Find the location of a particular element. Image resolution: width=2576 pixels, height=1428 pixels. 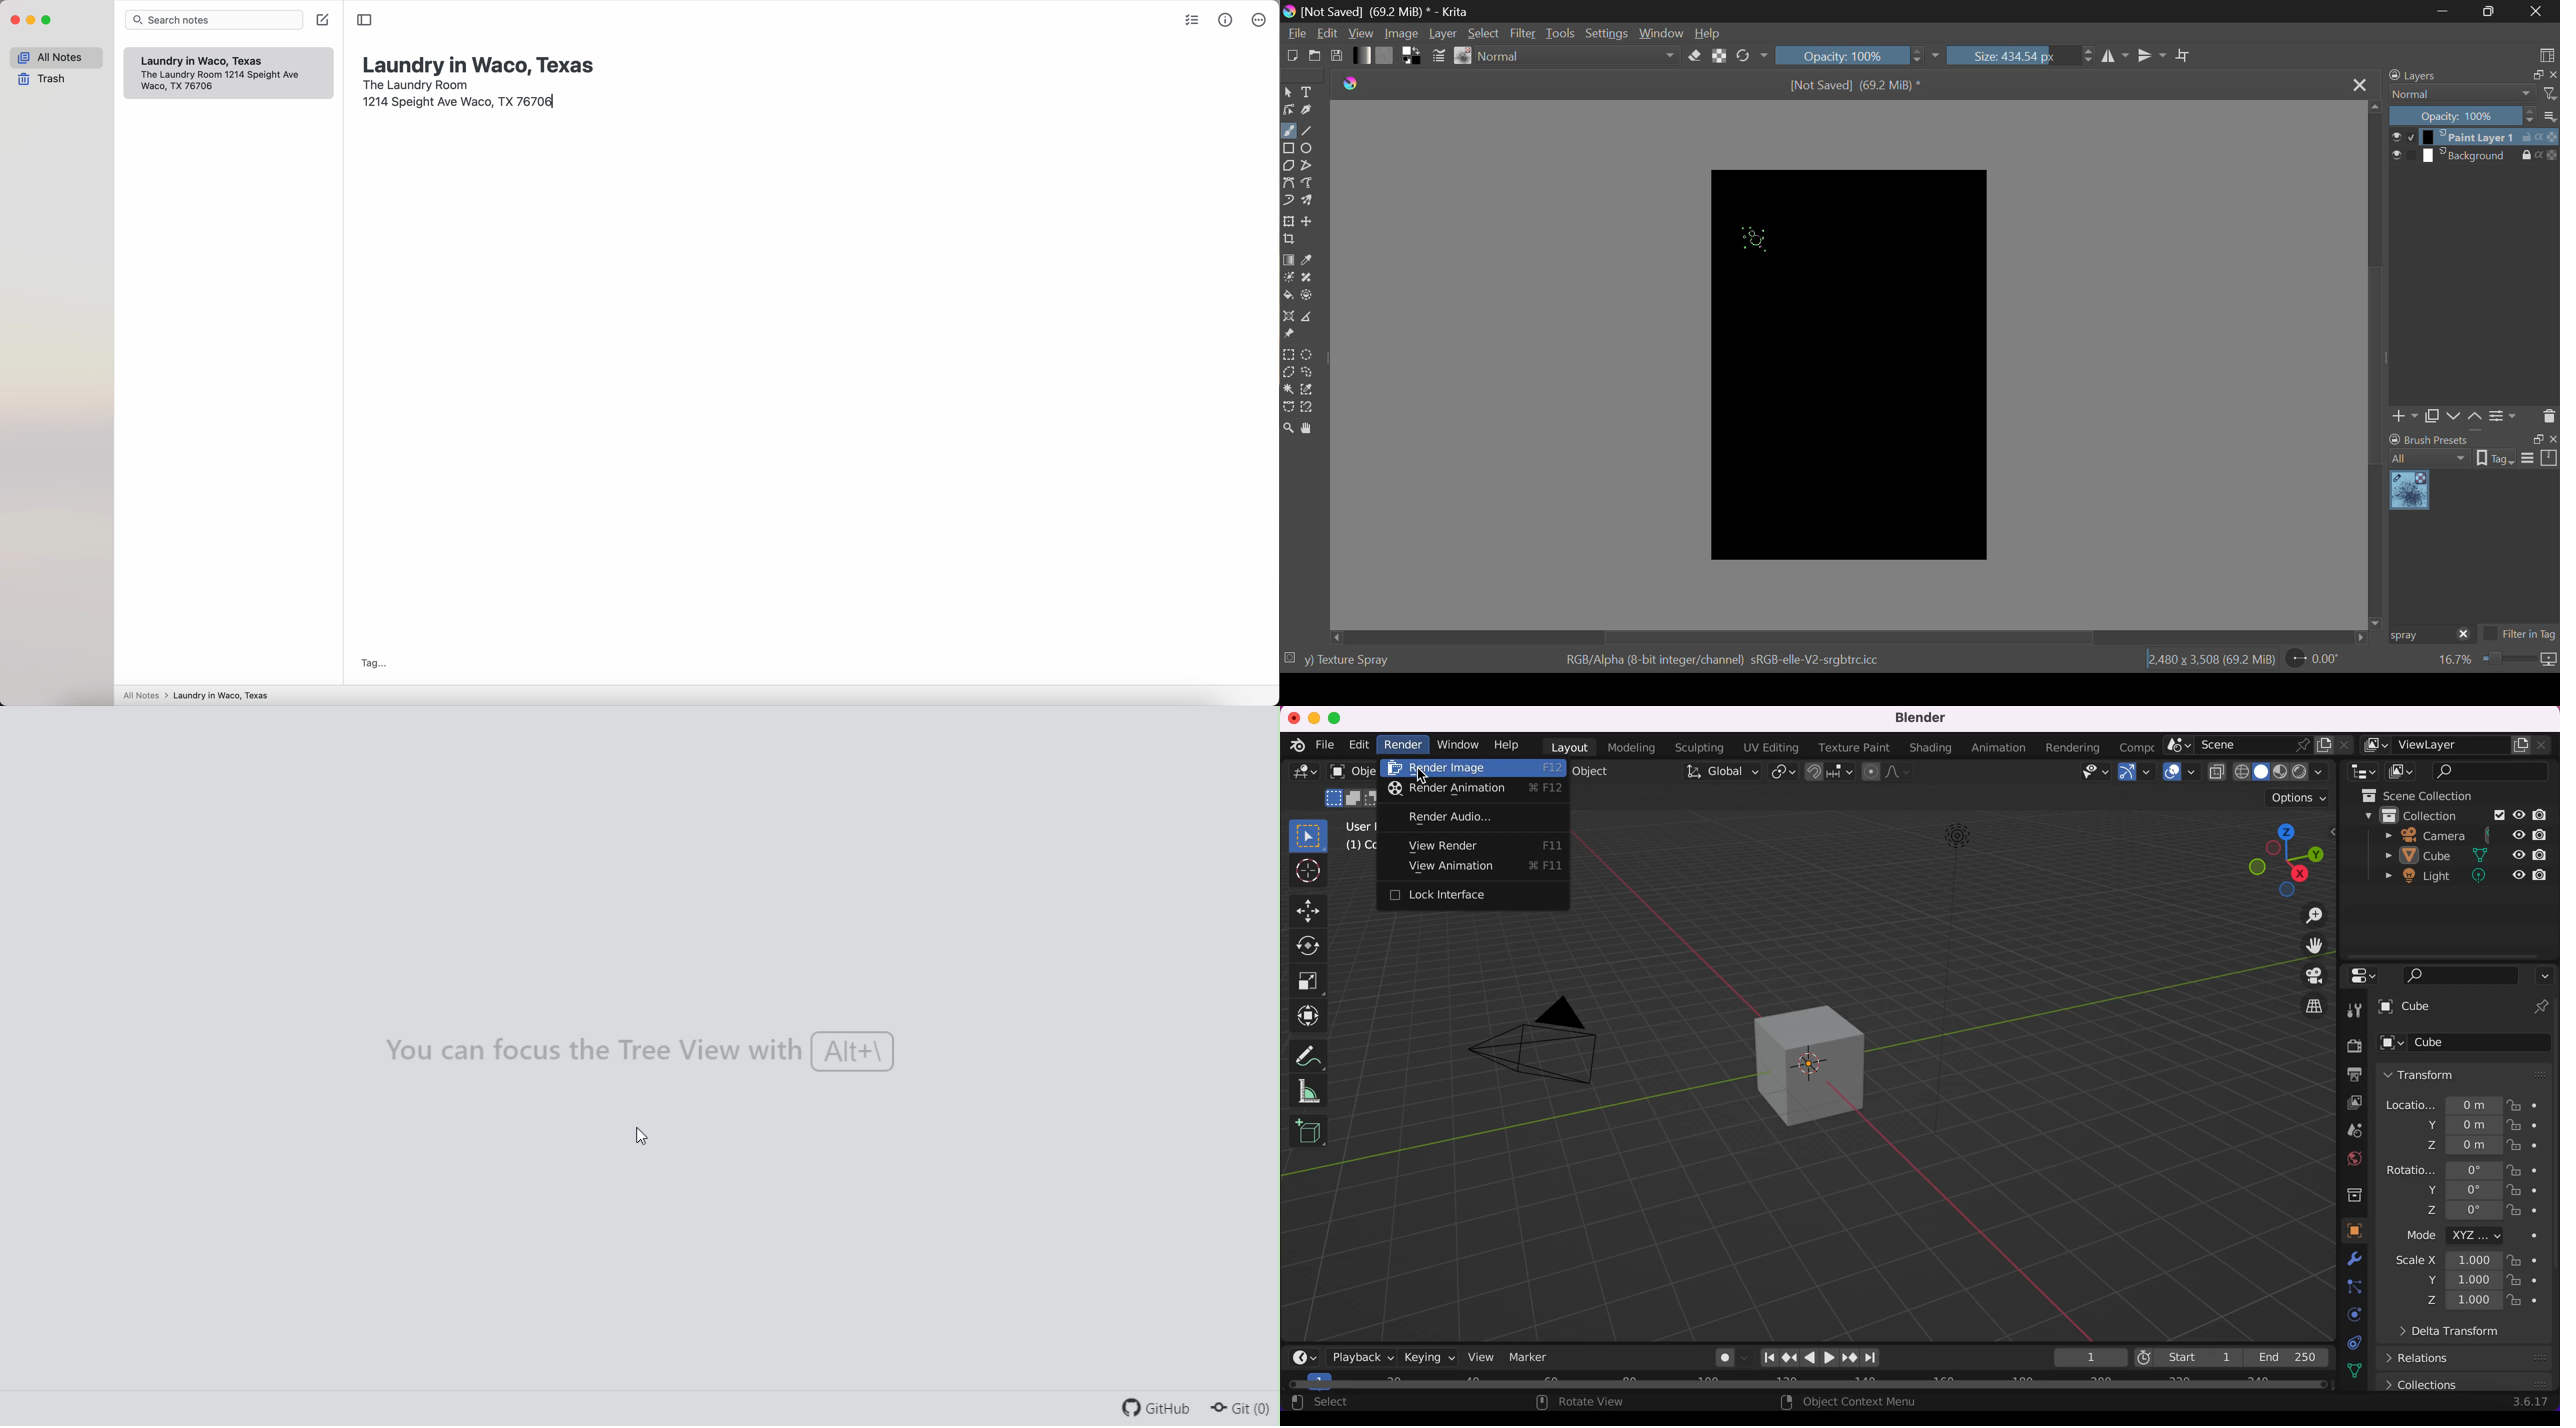

brush presets  is located at coordinates (2429, 439).